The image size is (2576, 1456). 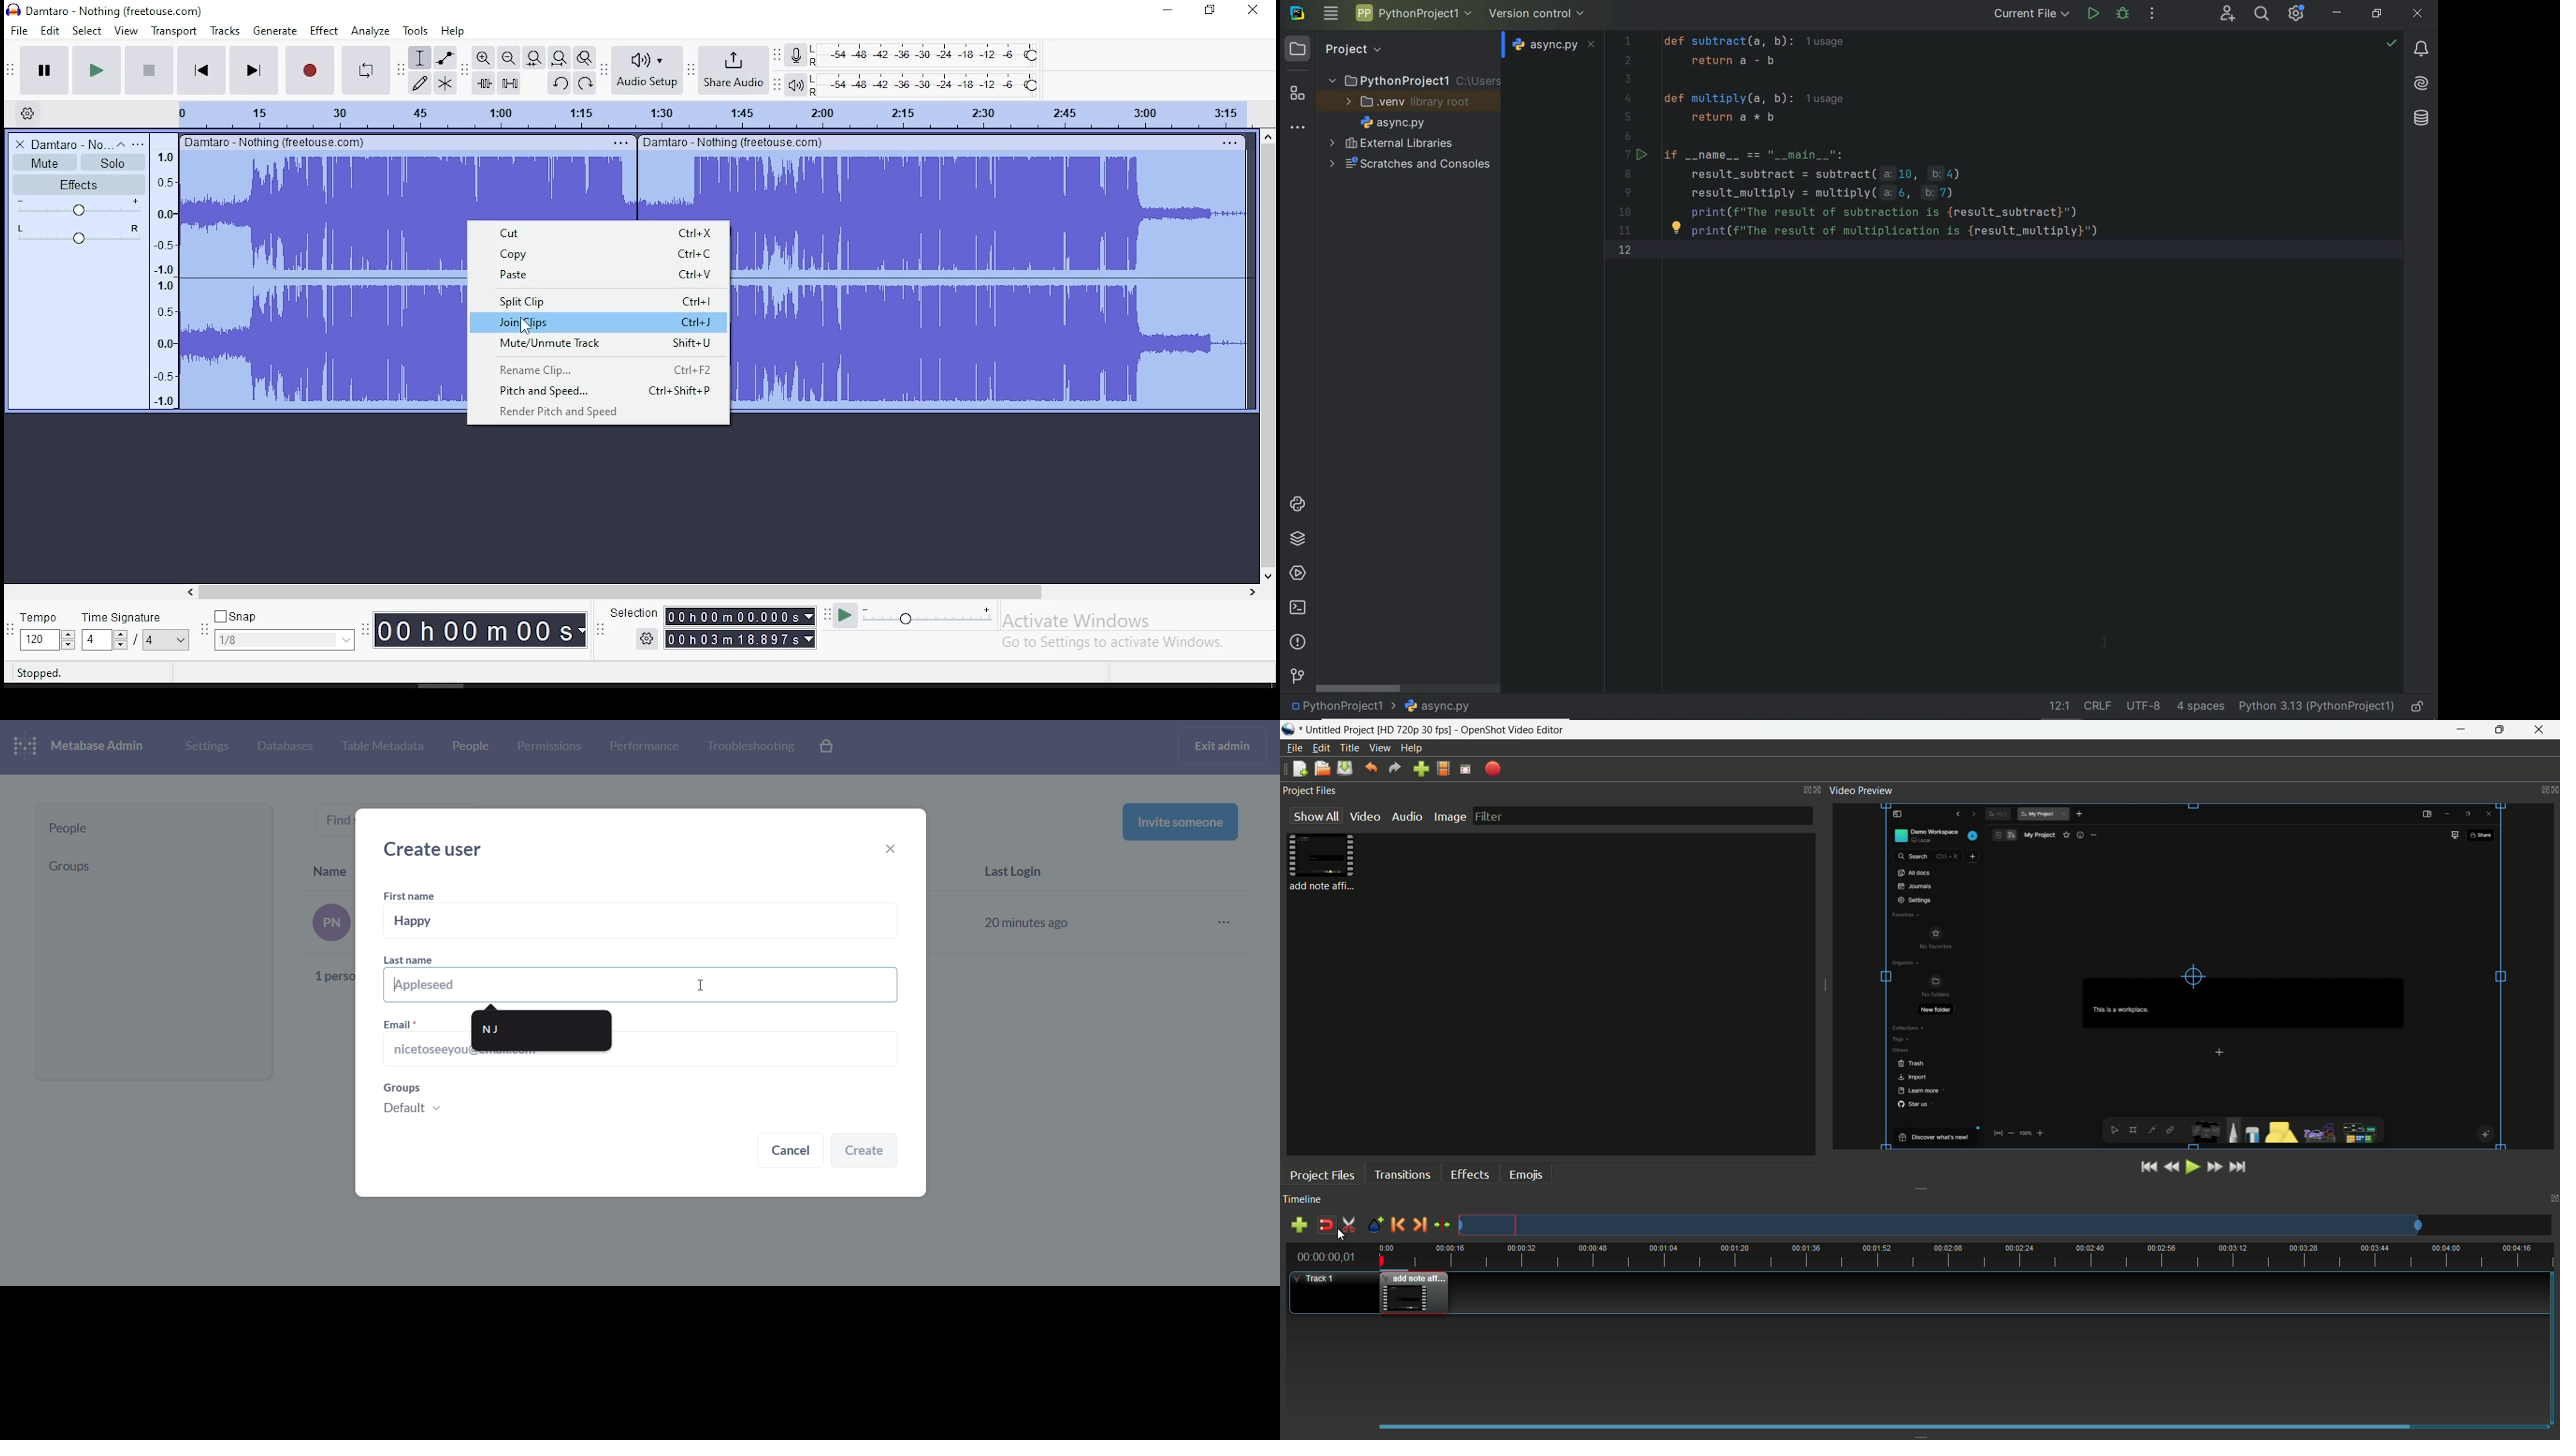 What do you see at coordinates (327, 943) in the screenshot?
I see `text` at bounding box center [327, 943].